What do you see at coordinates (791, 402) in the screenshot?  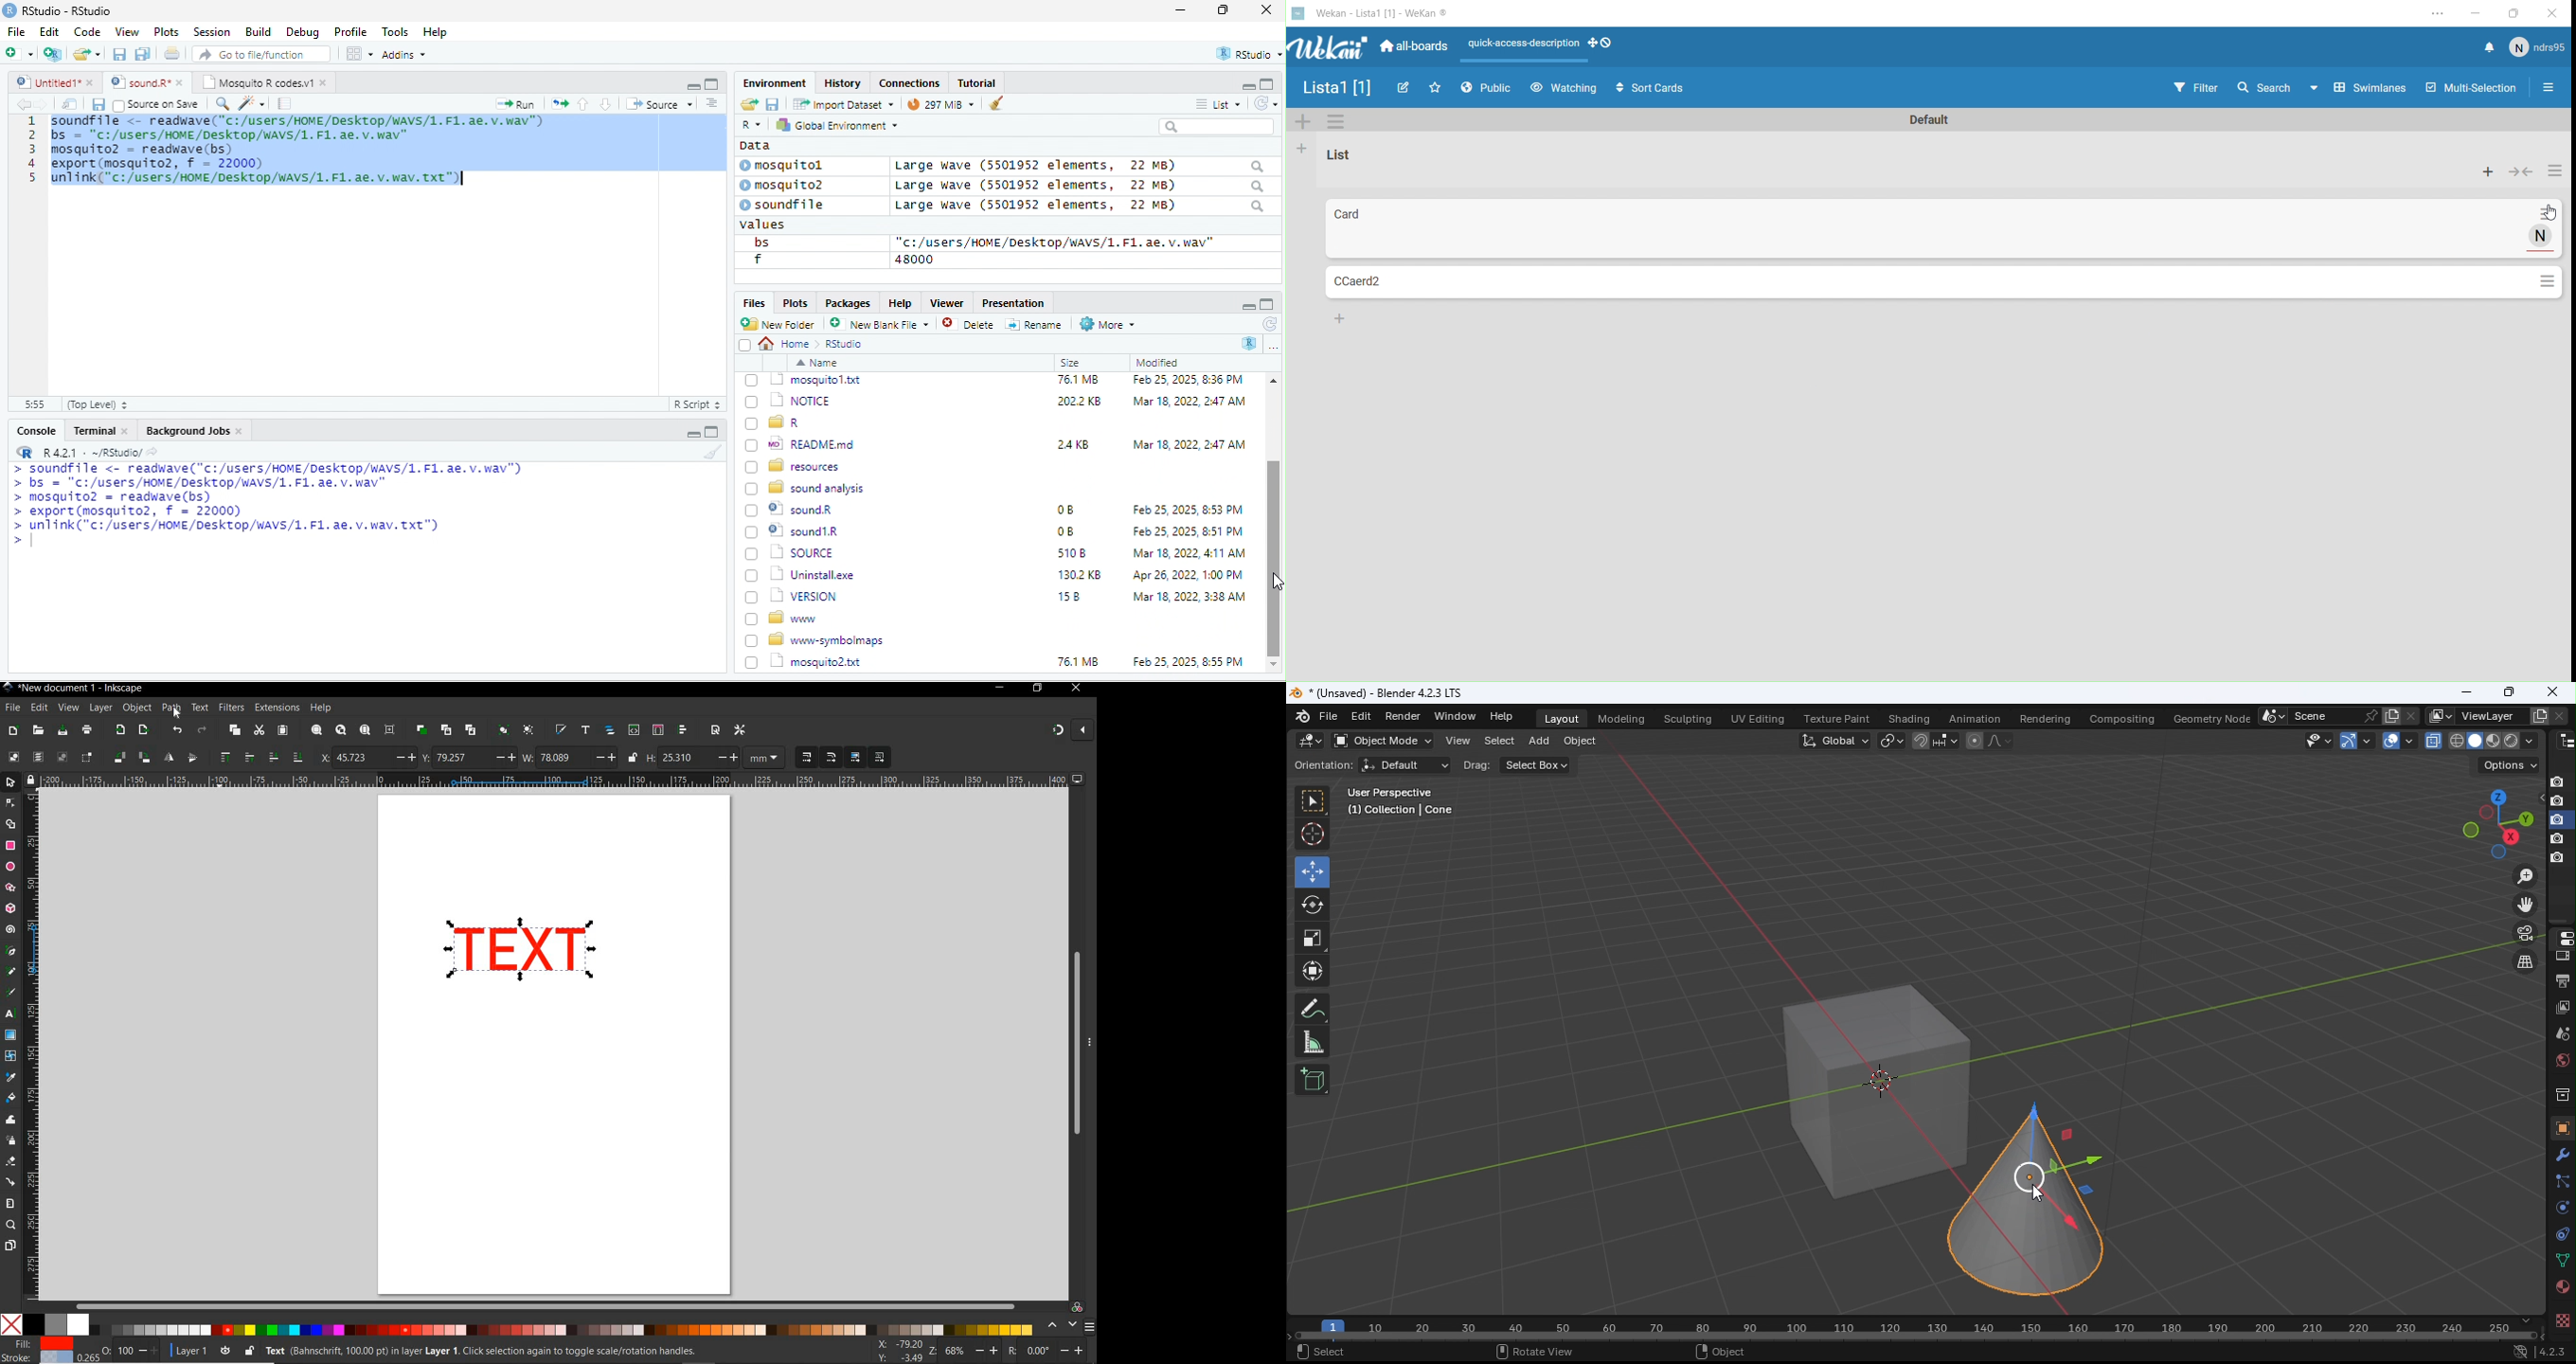 I see `© Rhistory` at bounding box center [791, 402].